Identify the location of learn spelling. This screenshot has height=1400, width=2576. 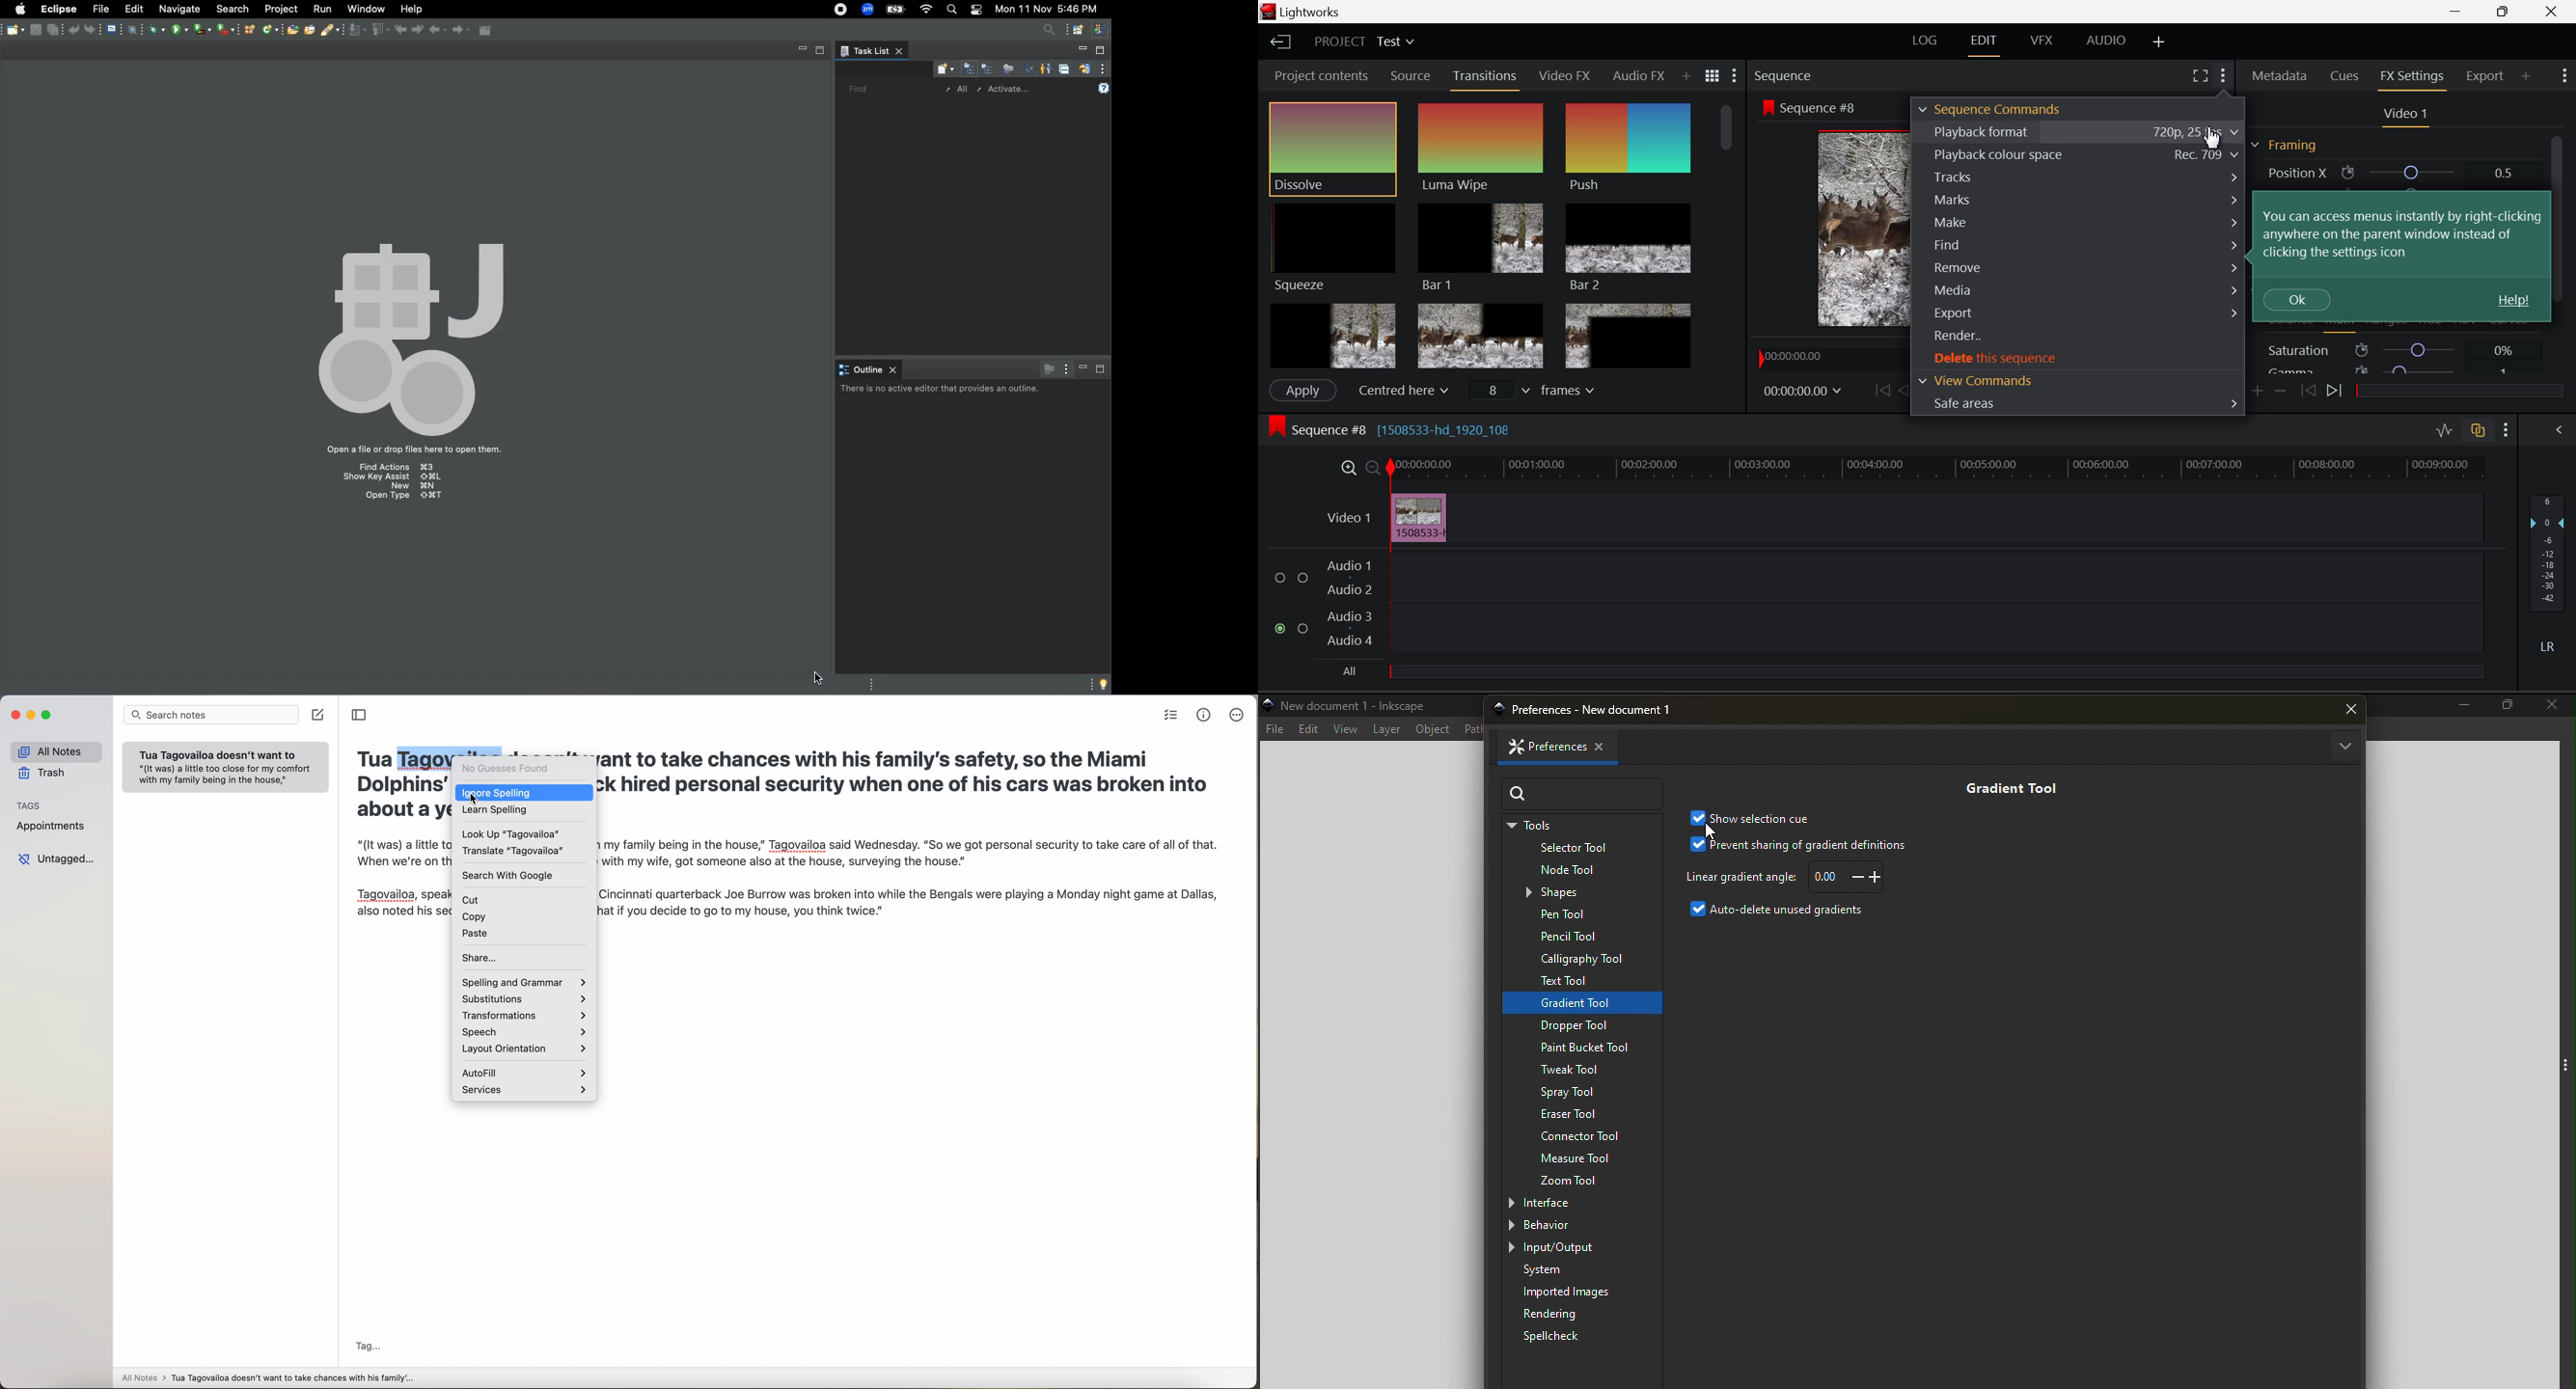
(500, 811).